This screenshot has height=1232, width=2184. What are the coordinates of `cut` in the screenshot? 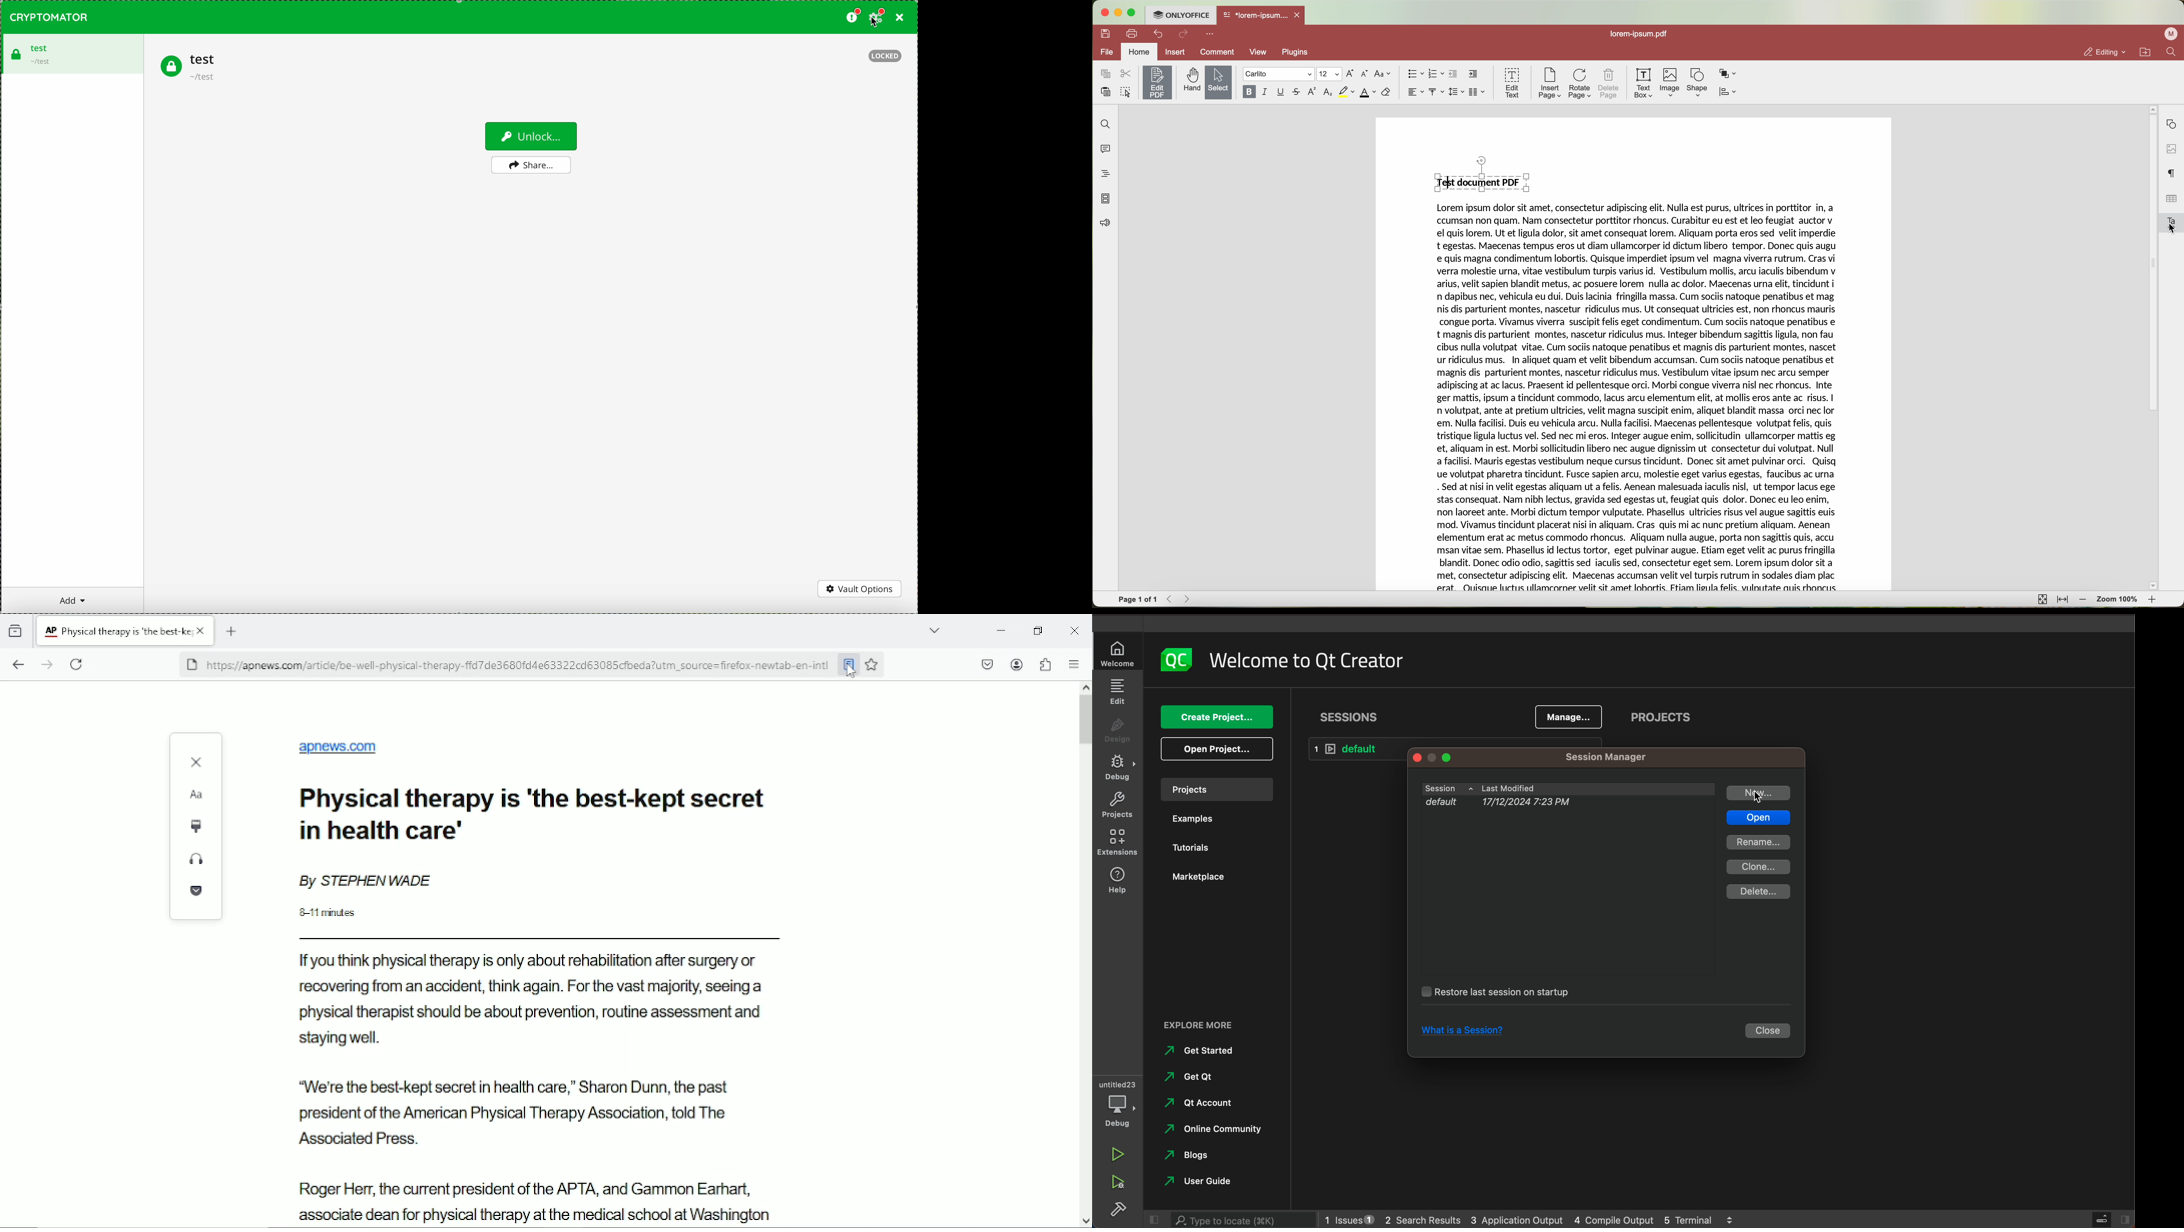 It's located at (1125, 73).